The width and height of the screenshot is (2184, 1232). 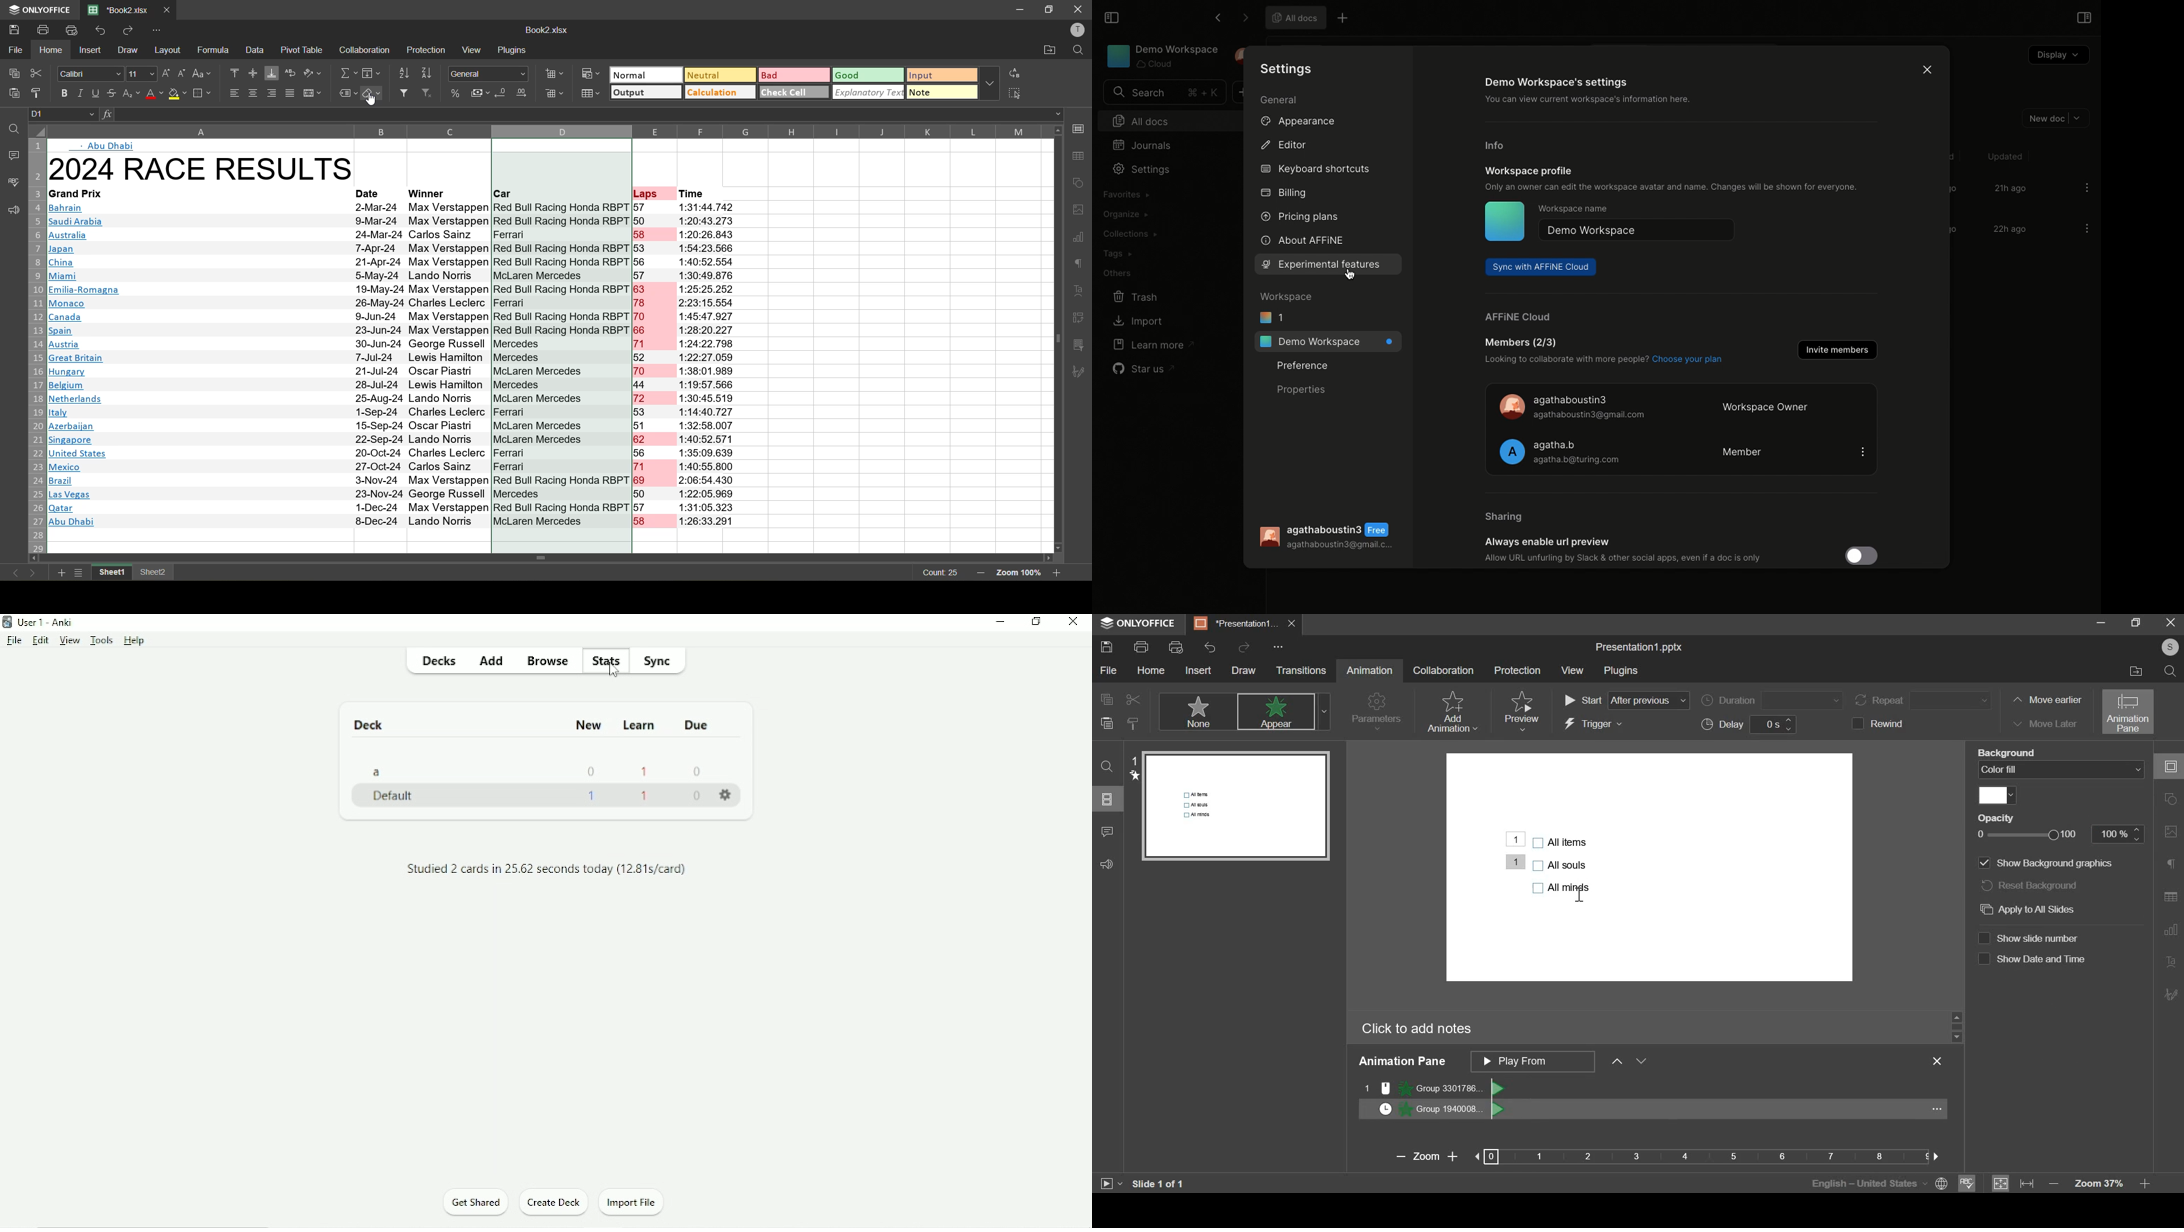 I want to click on slider, so click(x=1956, y=1026).